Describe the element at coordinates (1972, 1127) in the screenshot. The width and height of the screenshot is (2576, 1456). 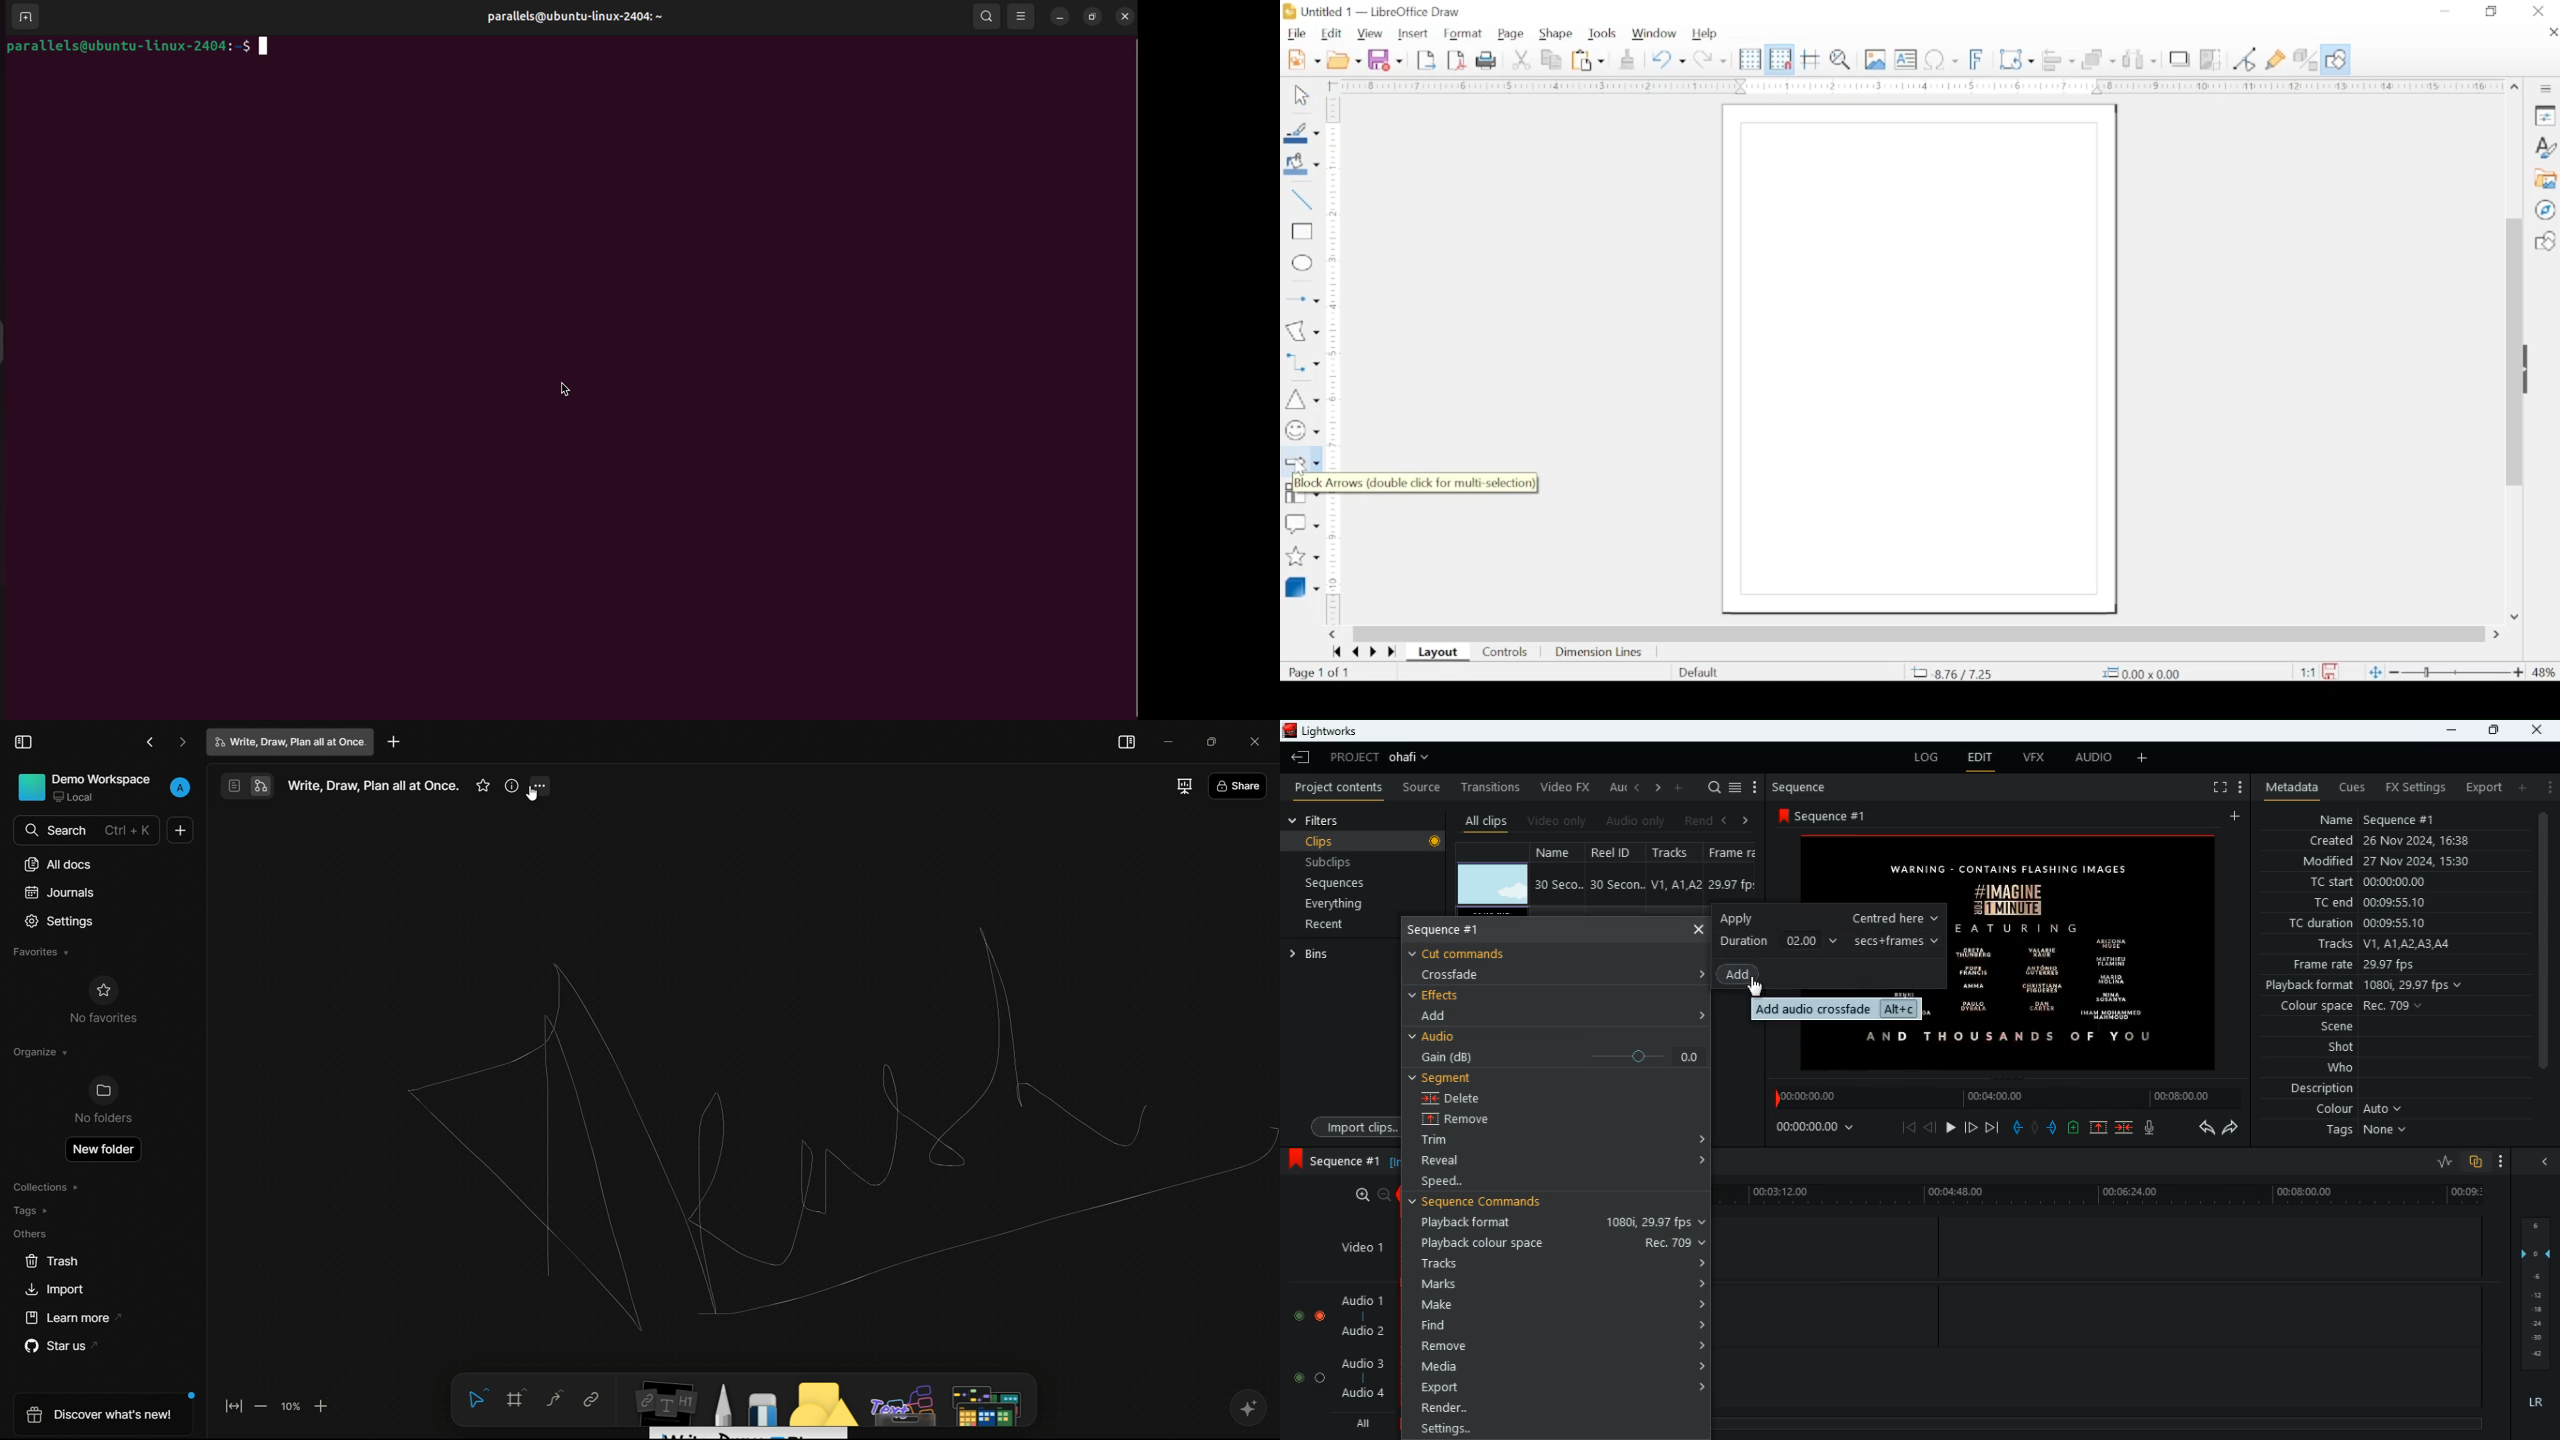
I see `front` at that location.